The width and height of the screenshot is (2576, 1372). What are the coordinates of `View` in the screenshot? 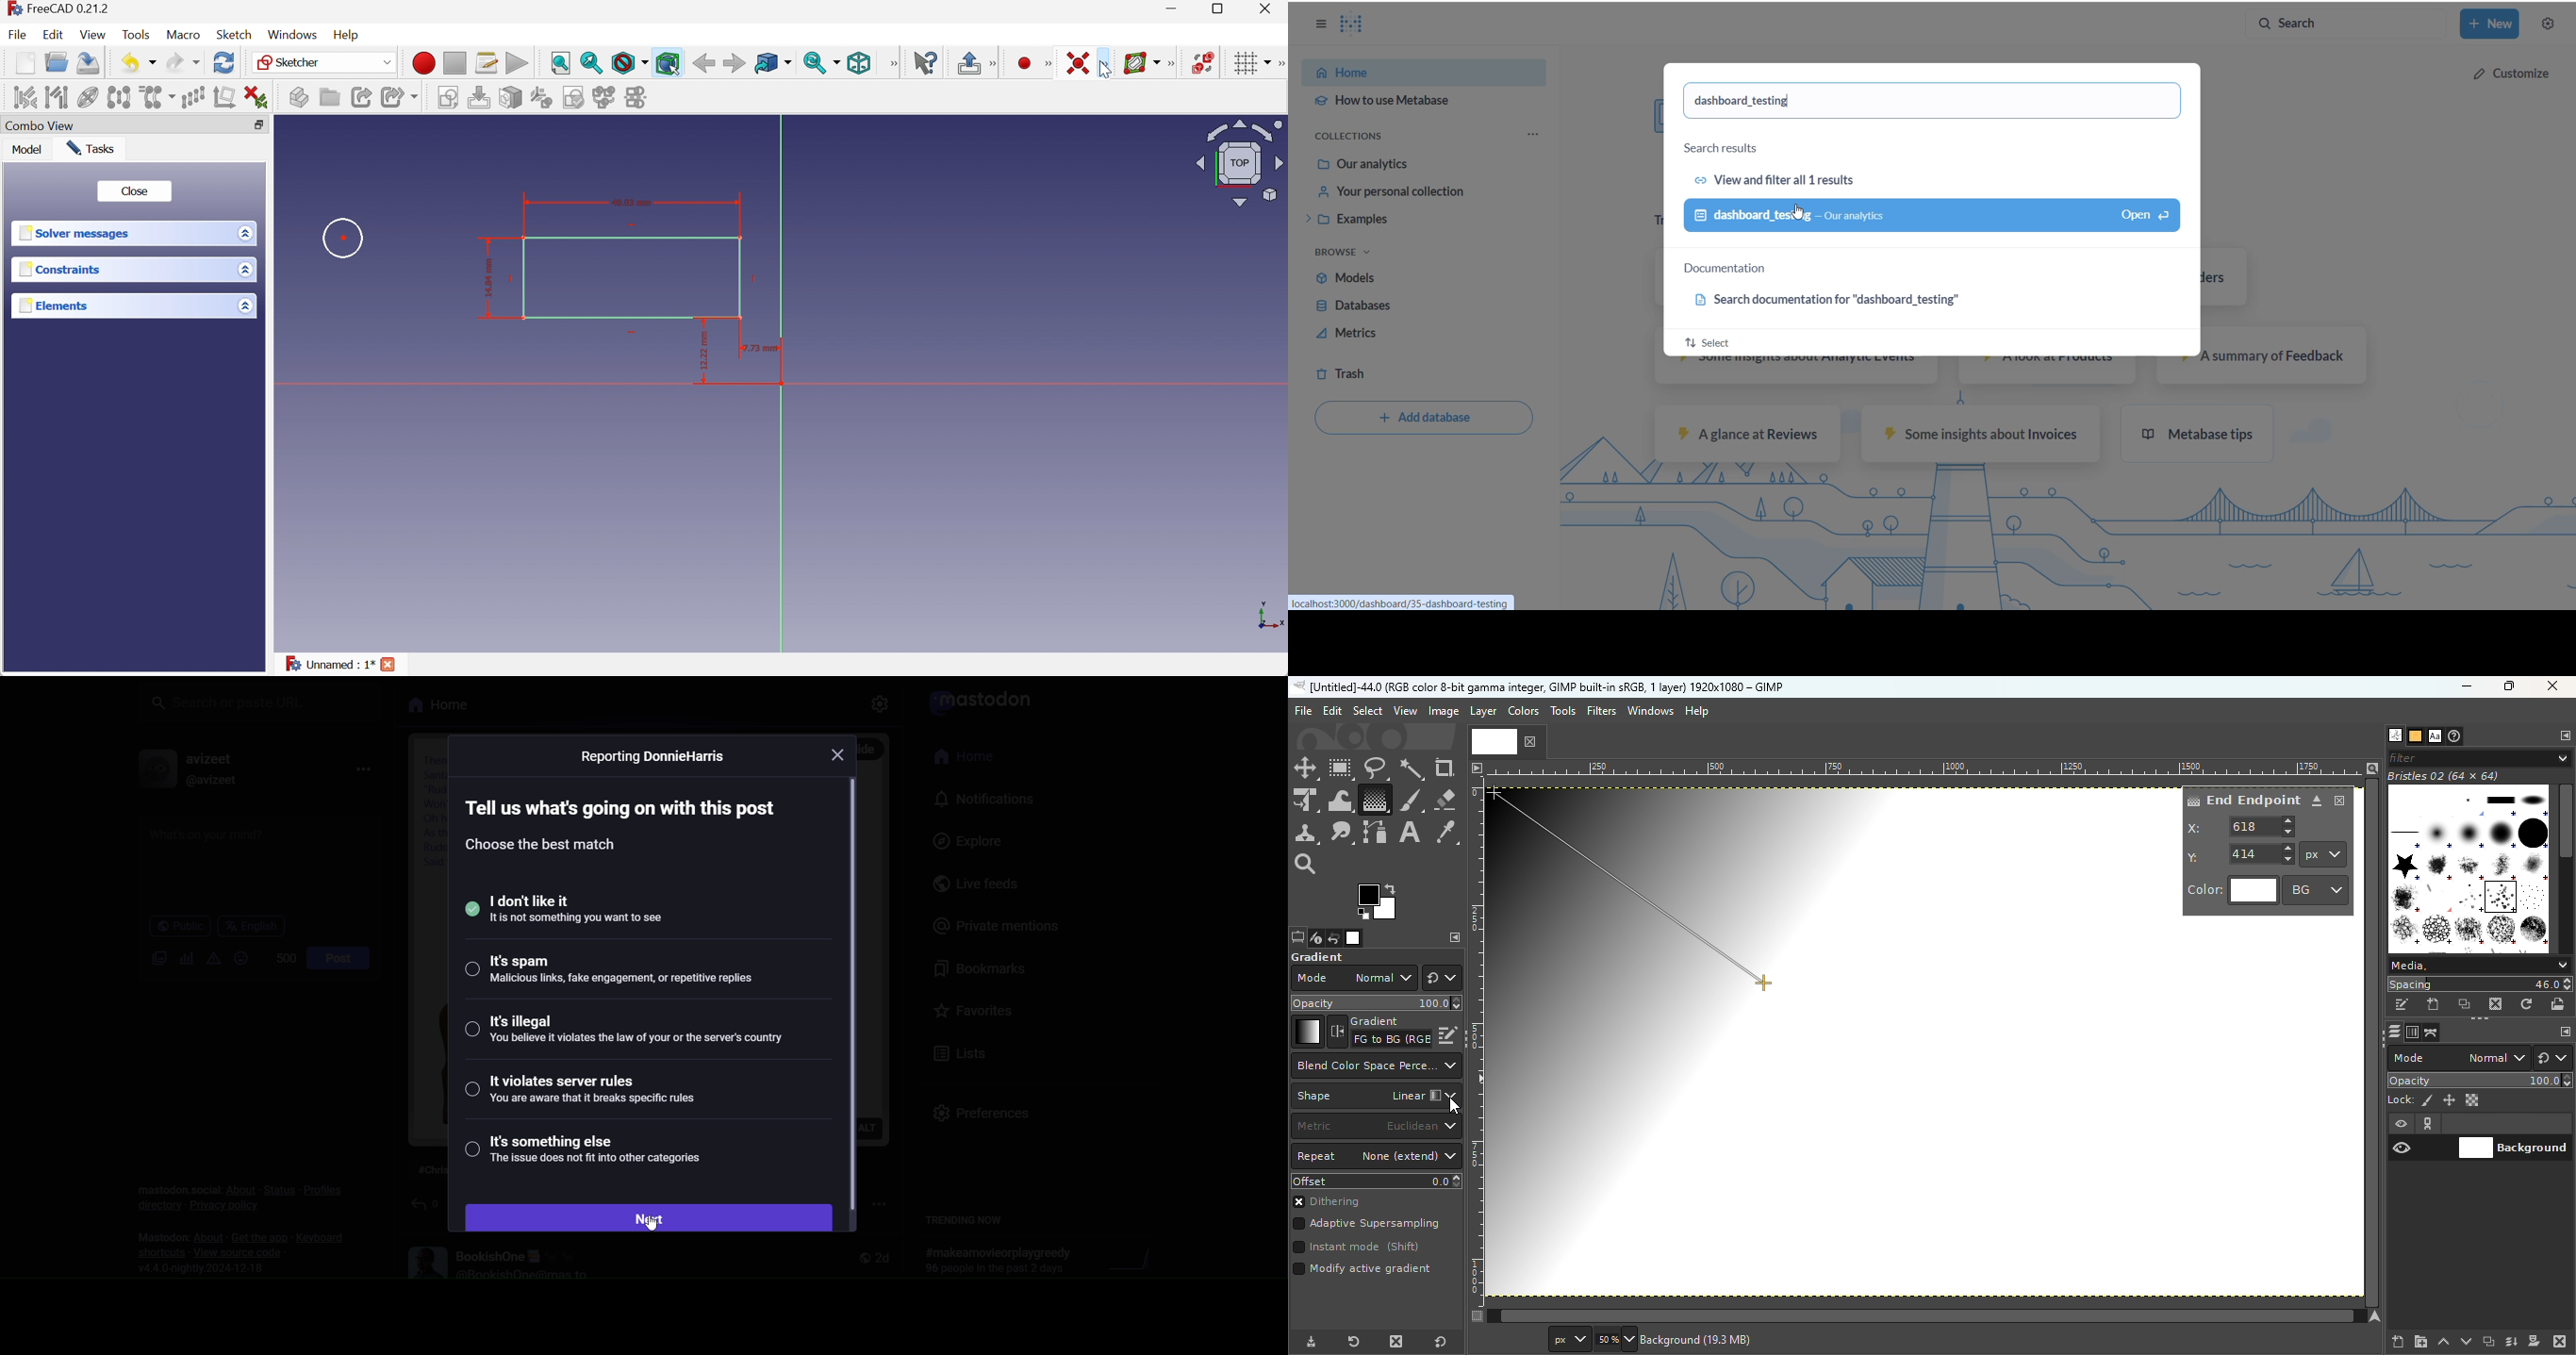 It's located at (93, 35).